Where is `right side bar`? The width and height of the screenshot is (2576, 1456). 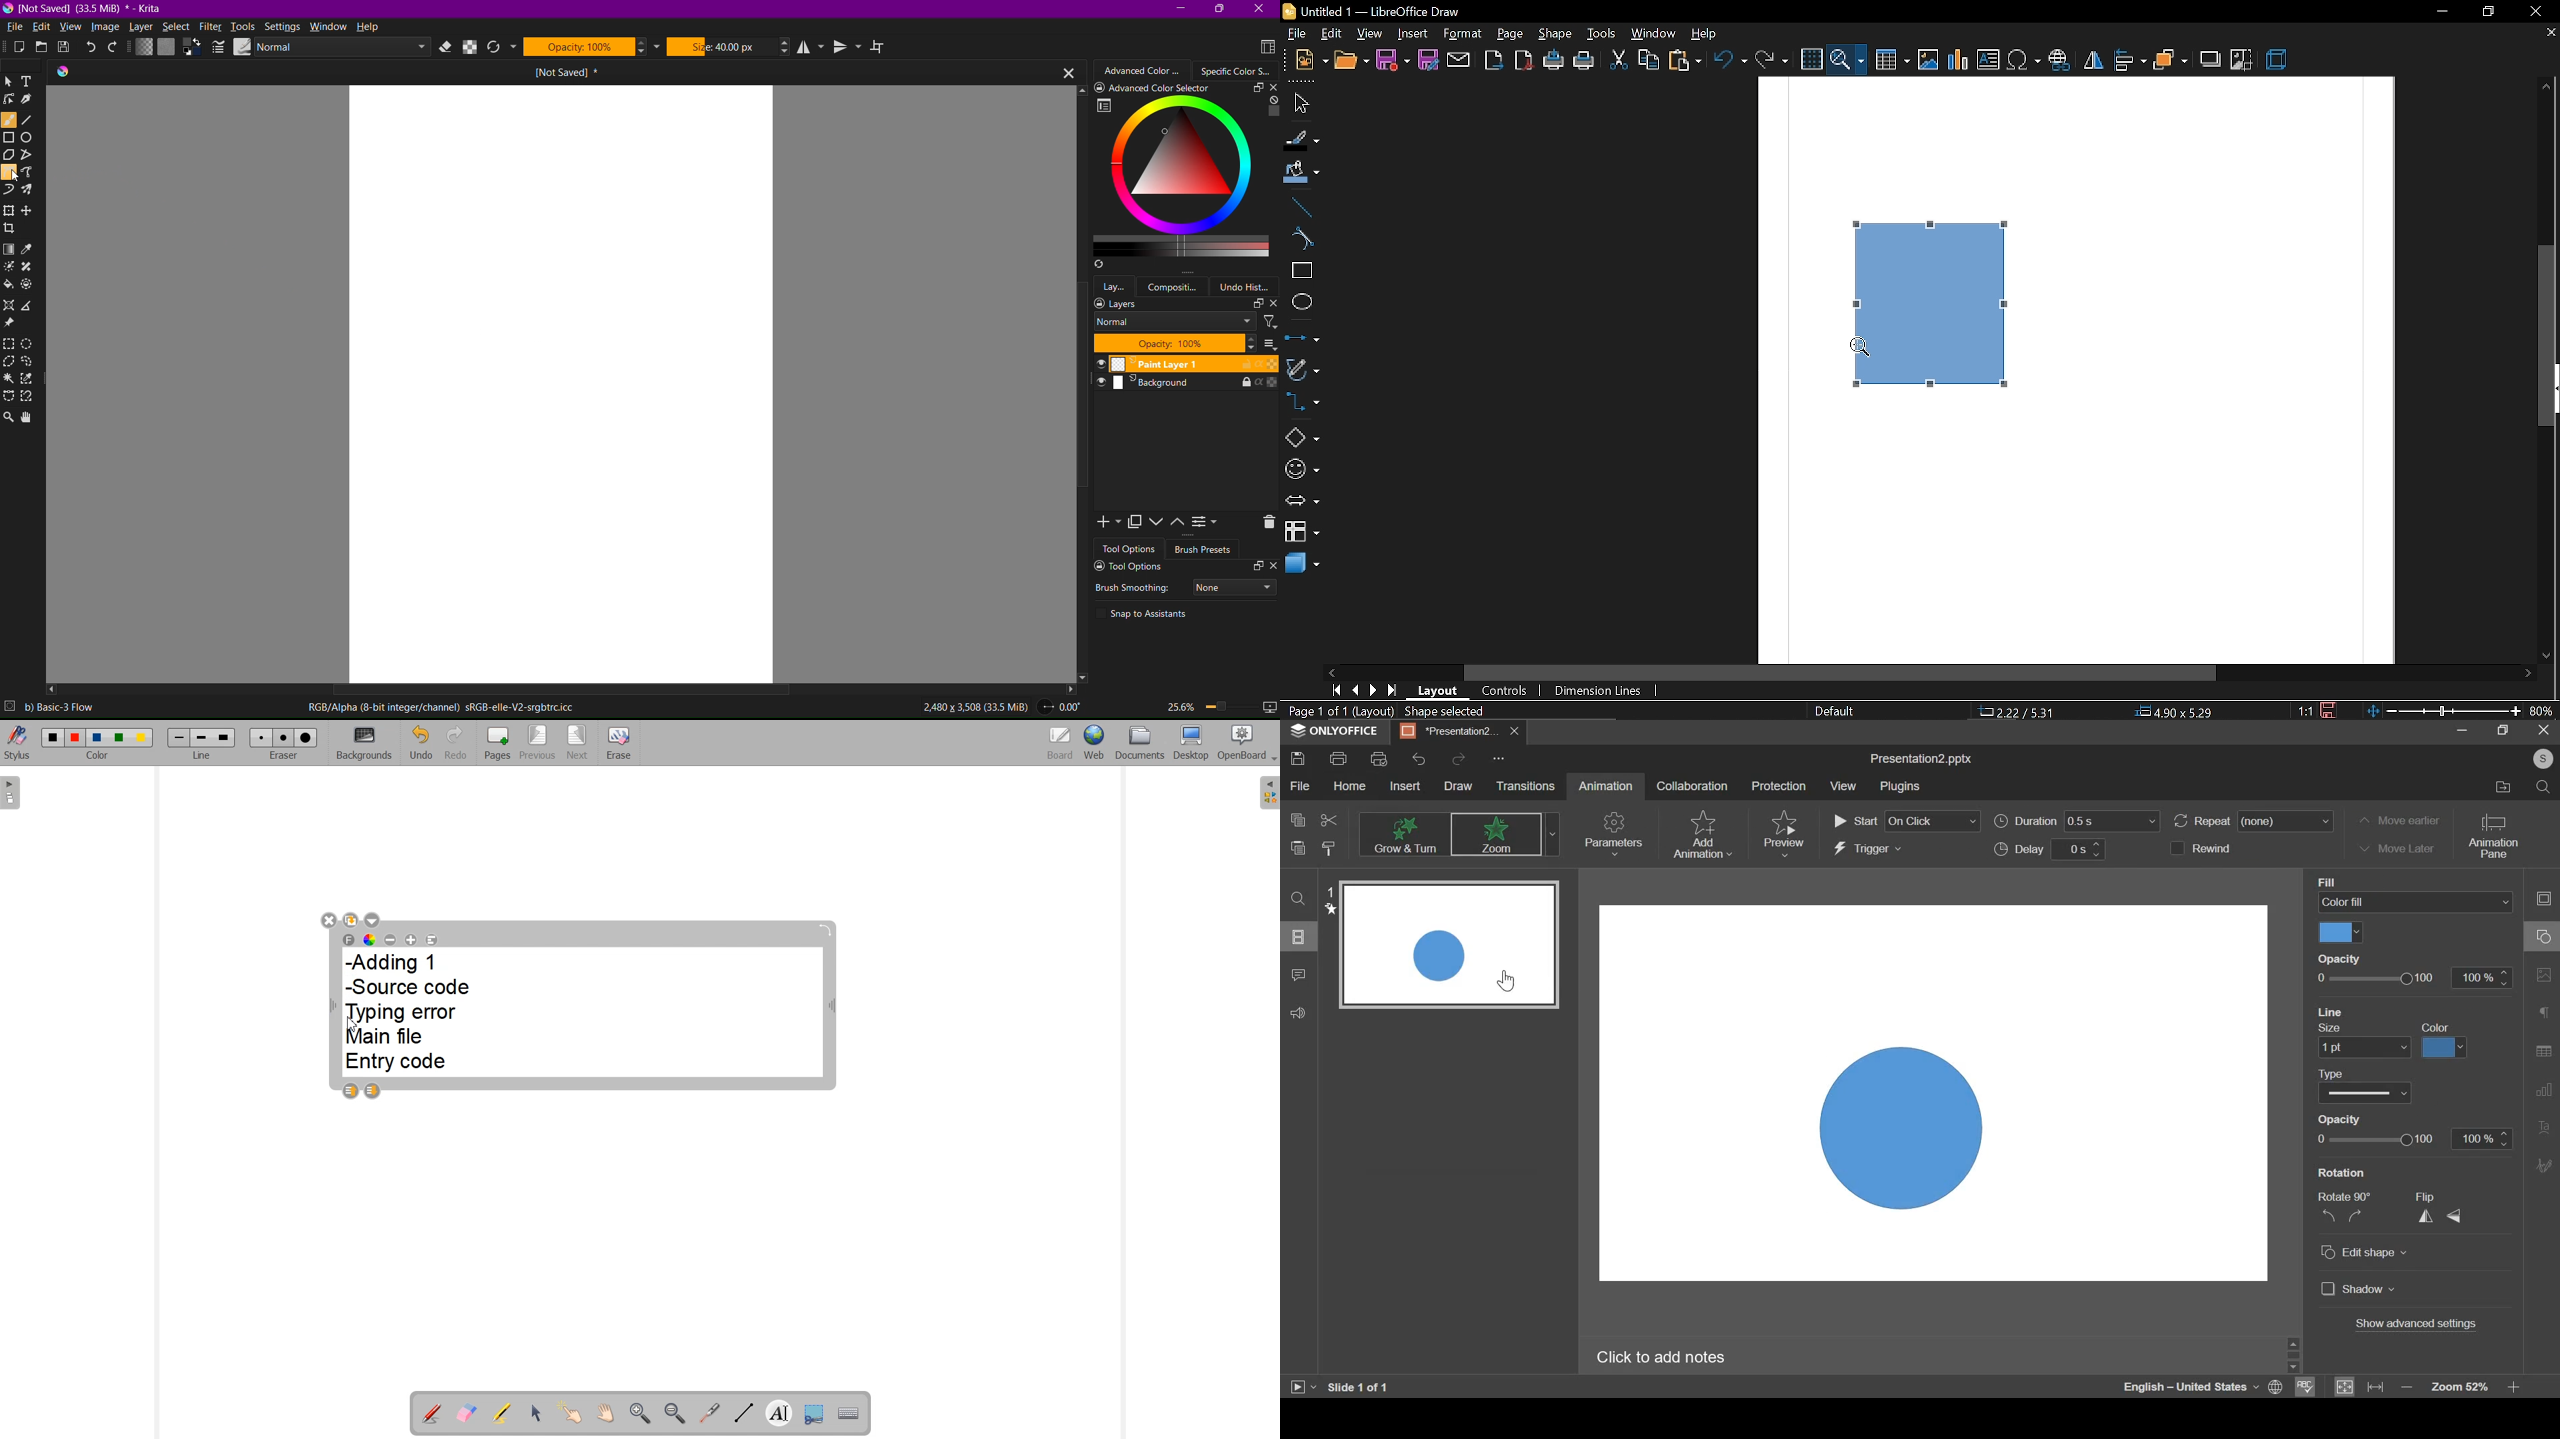
right side bar is located at coordinates (2541, 1032).